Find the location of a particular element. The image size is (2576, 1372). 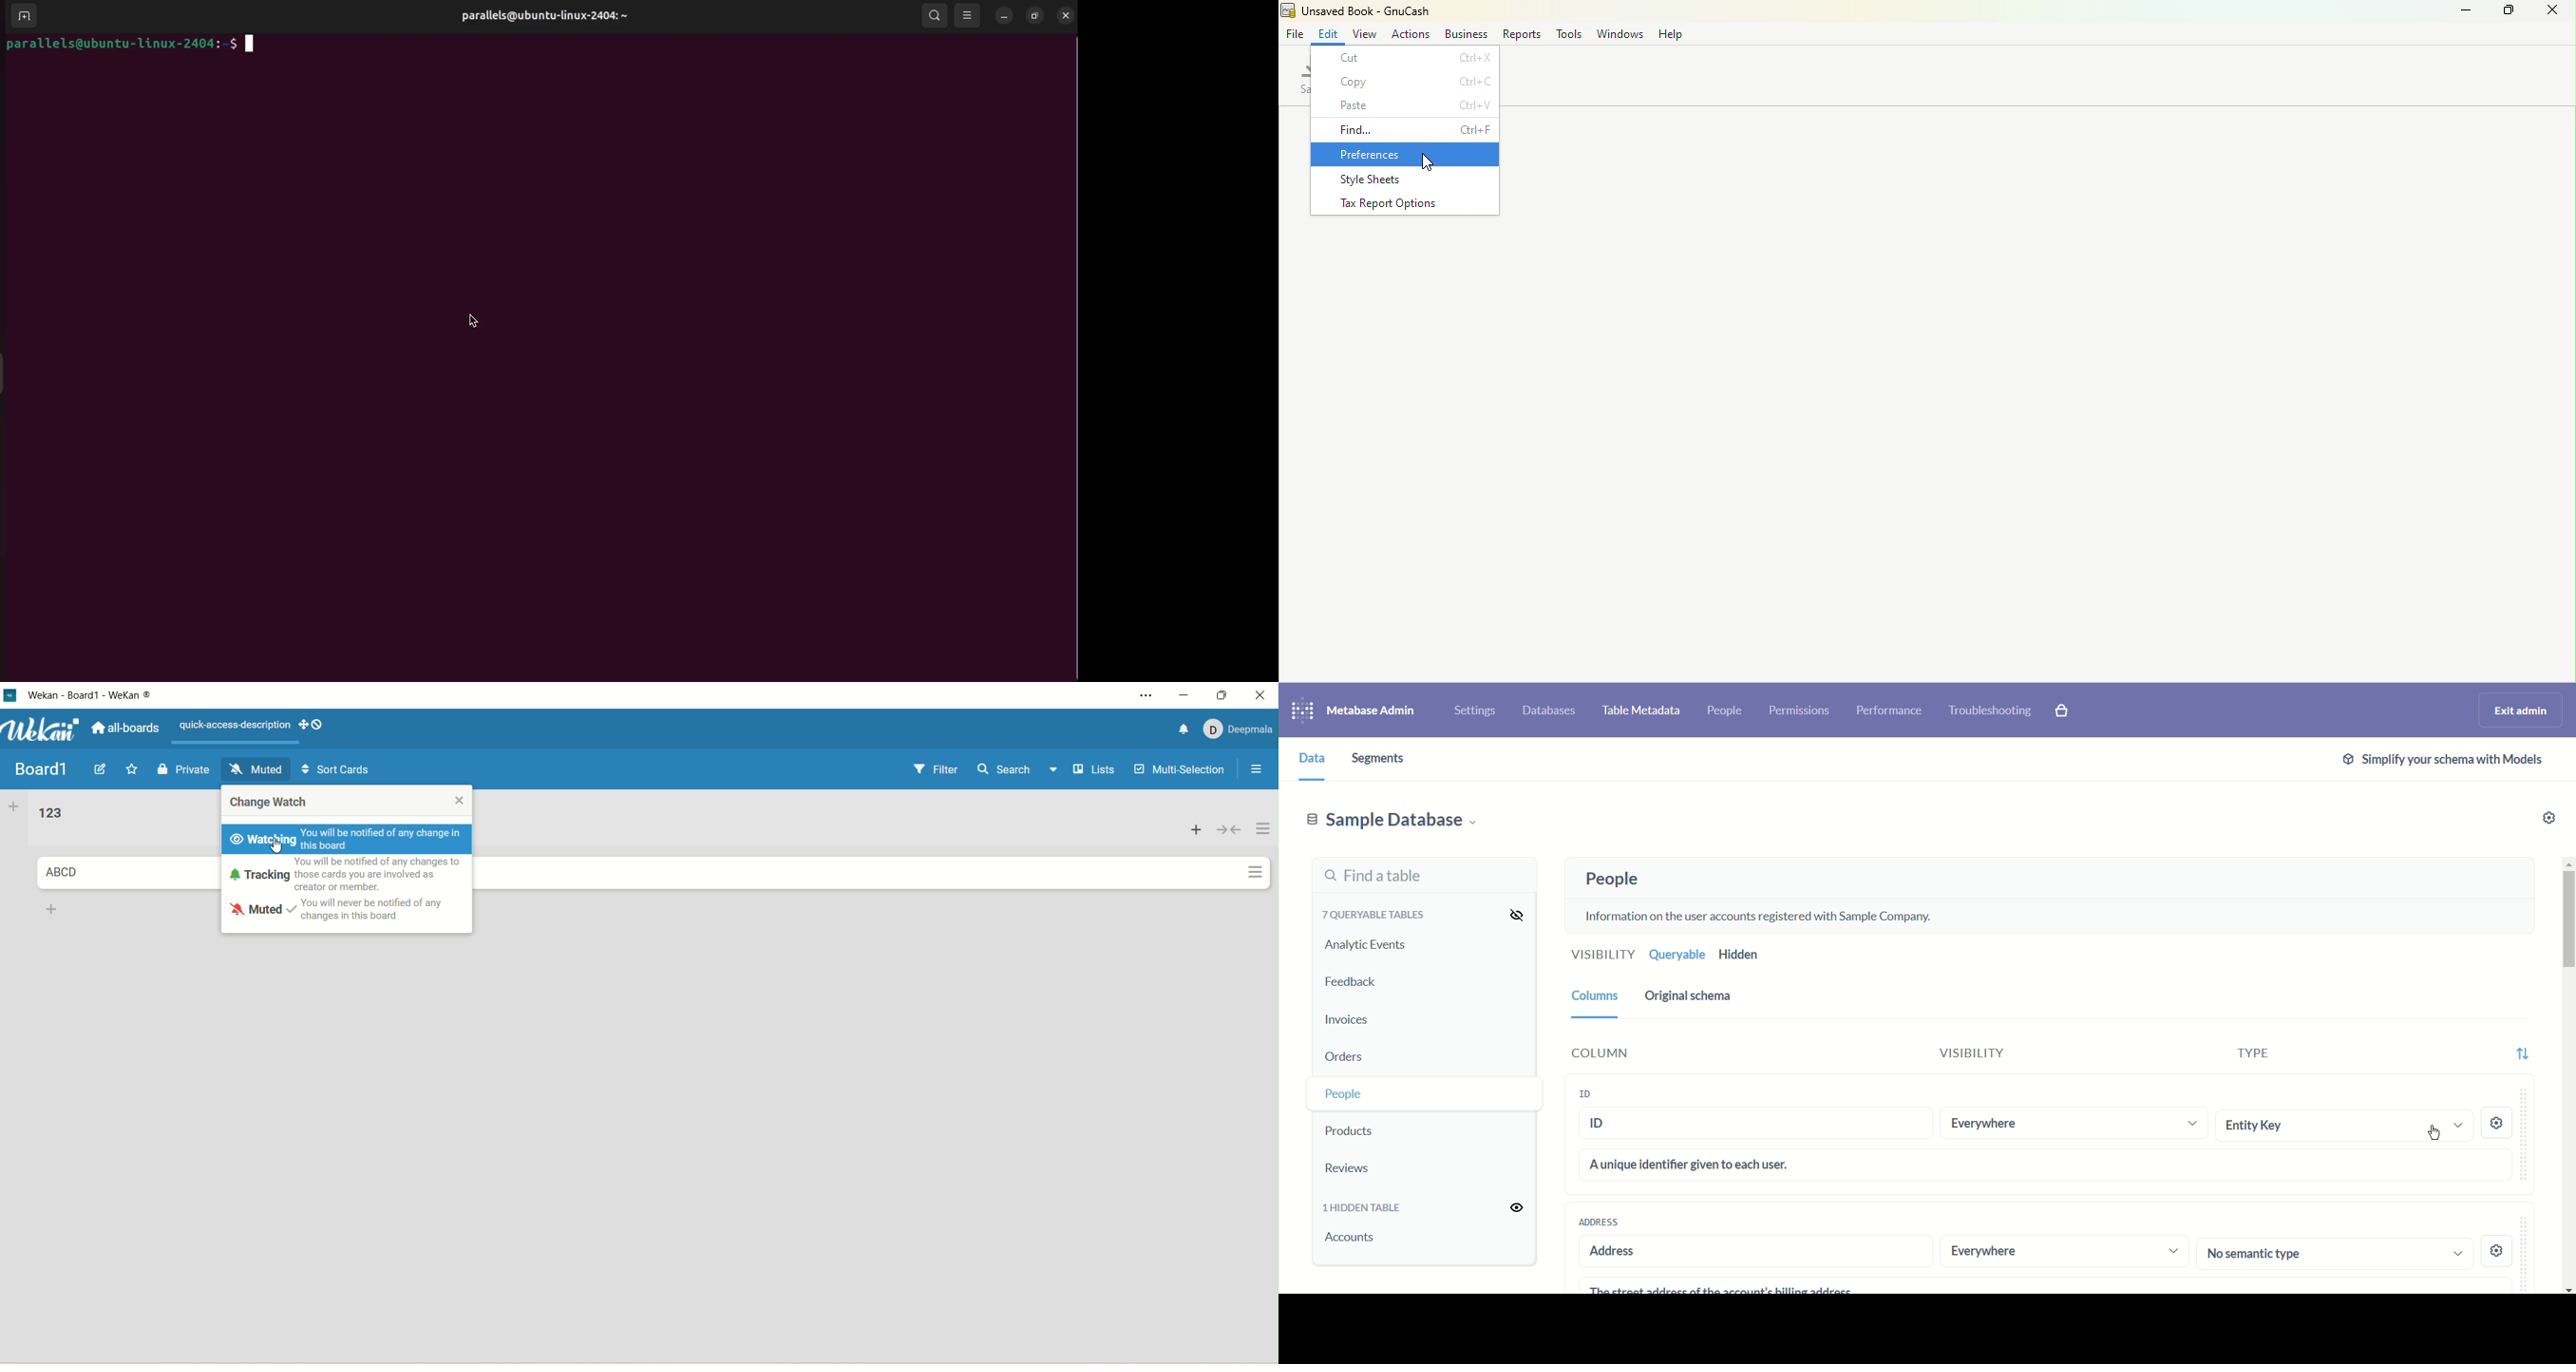

show-desktop-drag-handles is located at coordinates (310, 726).